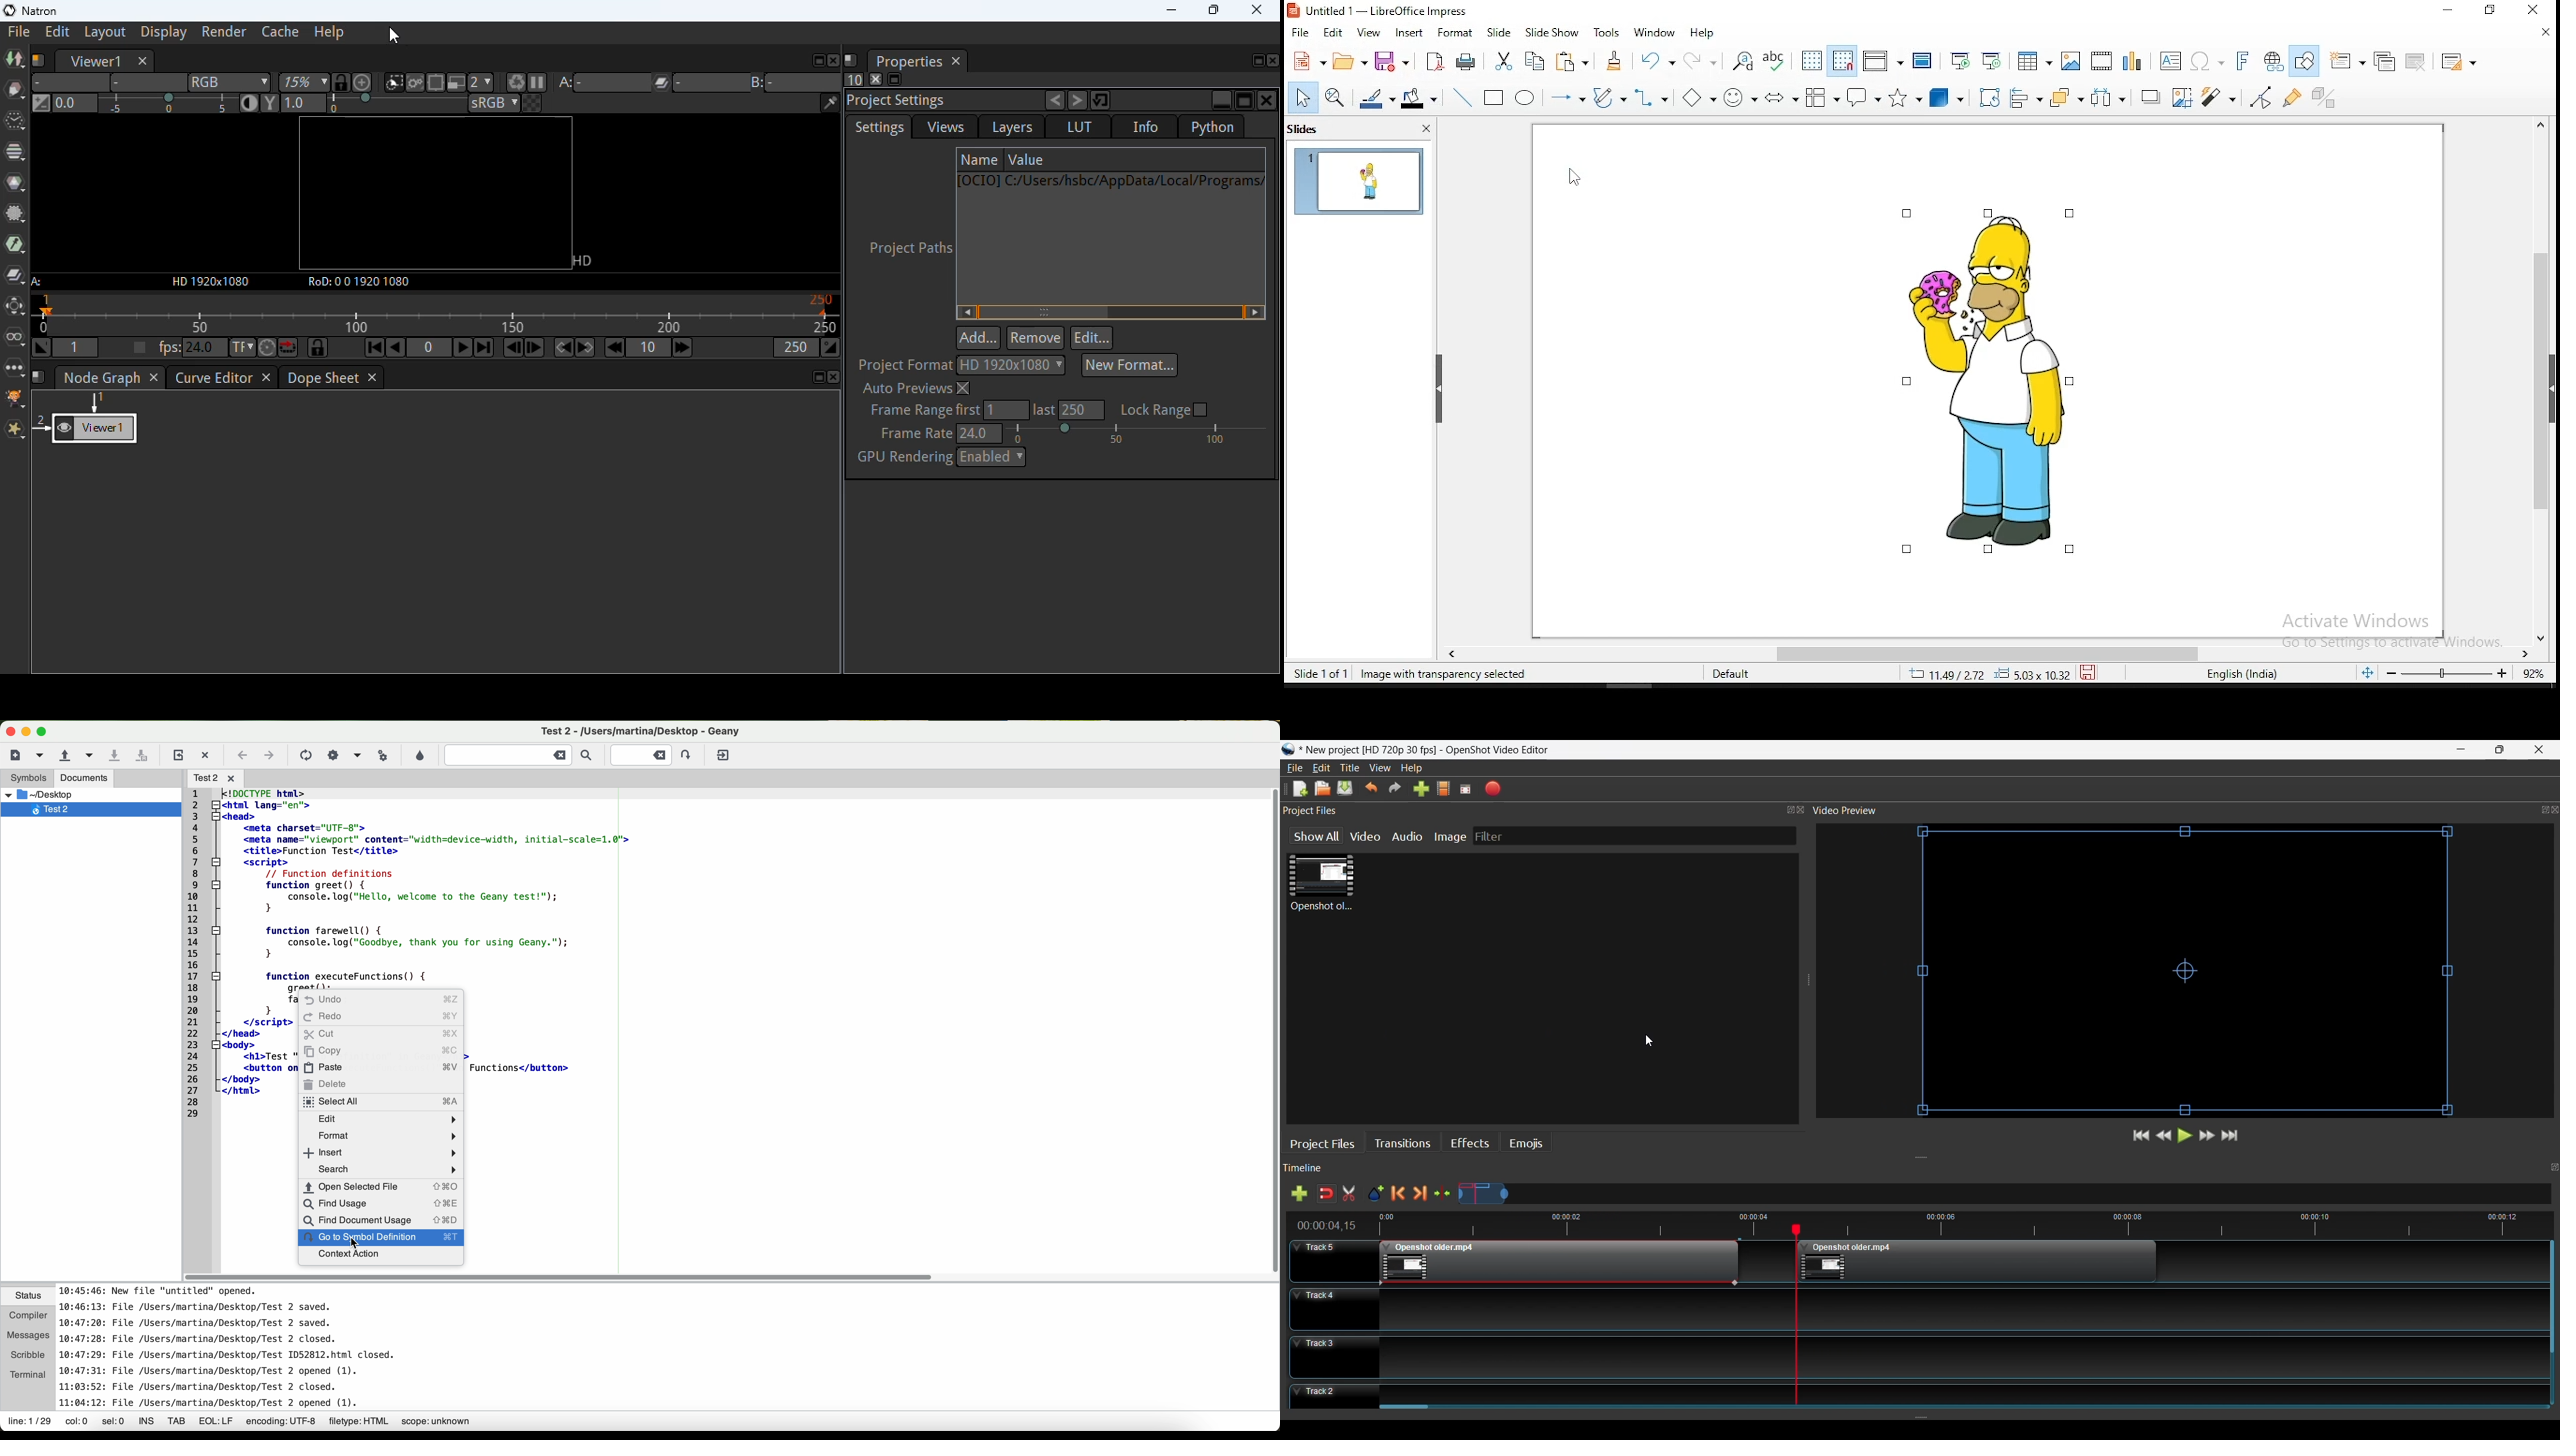 The width and height of the screenshot is (2576, 1456). Describe the element at coordinates (1571, 183) in the screenshot. I see `mouse pointer` at that location.